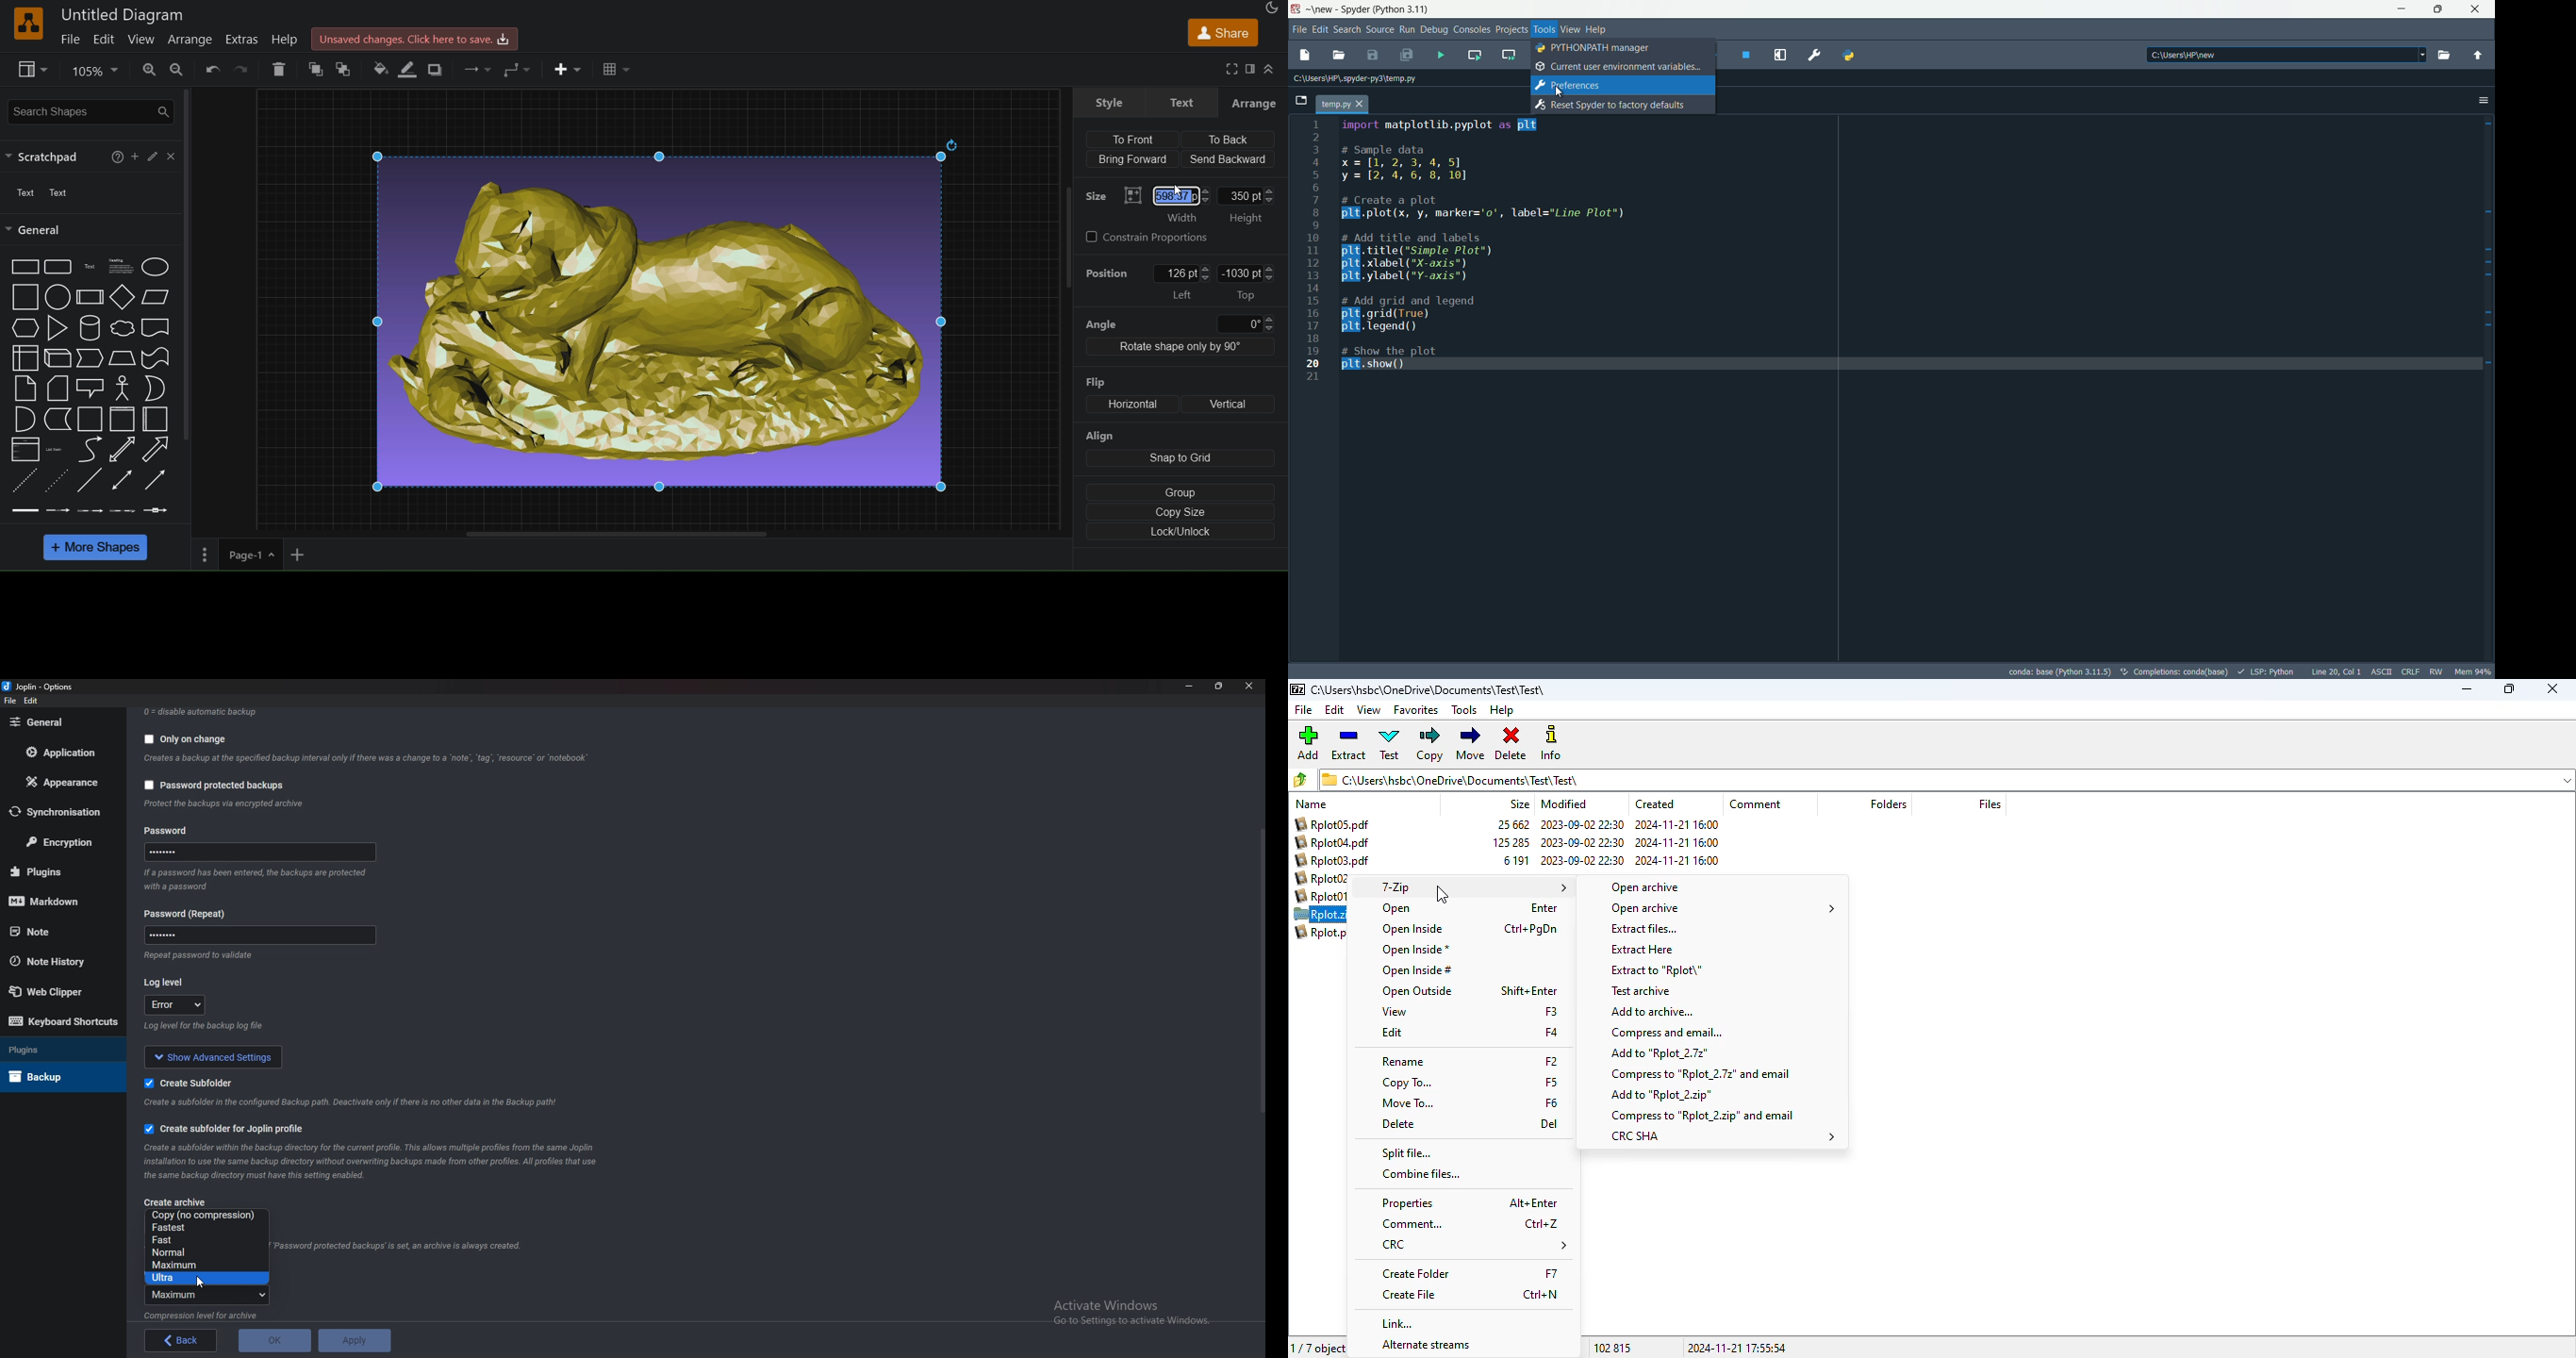 The image size is (2576, 1372). I want to click on Rplot.zip, so click(1321, 915).